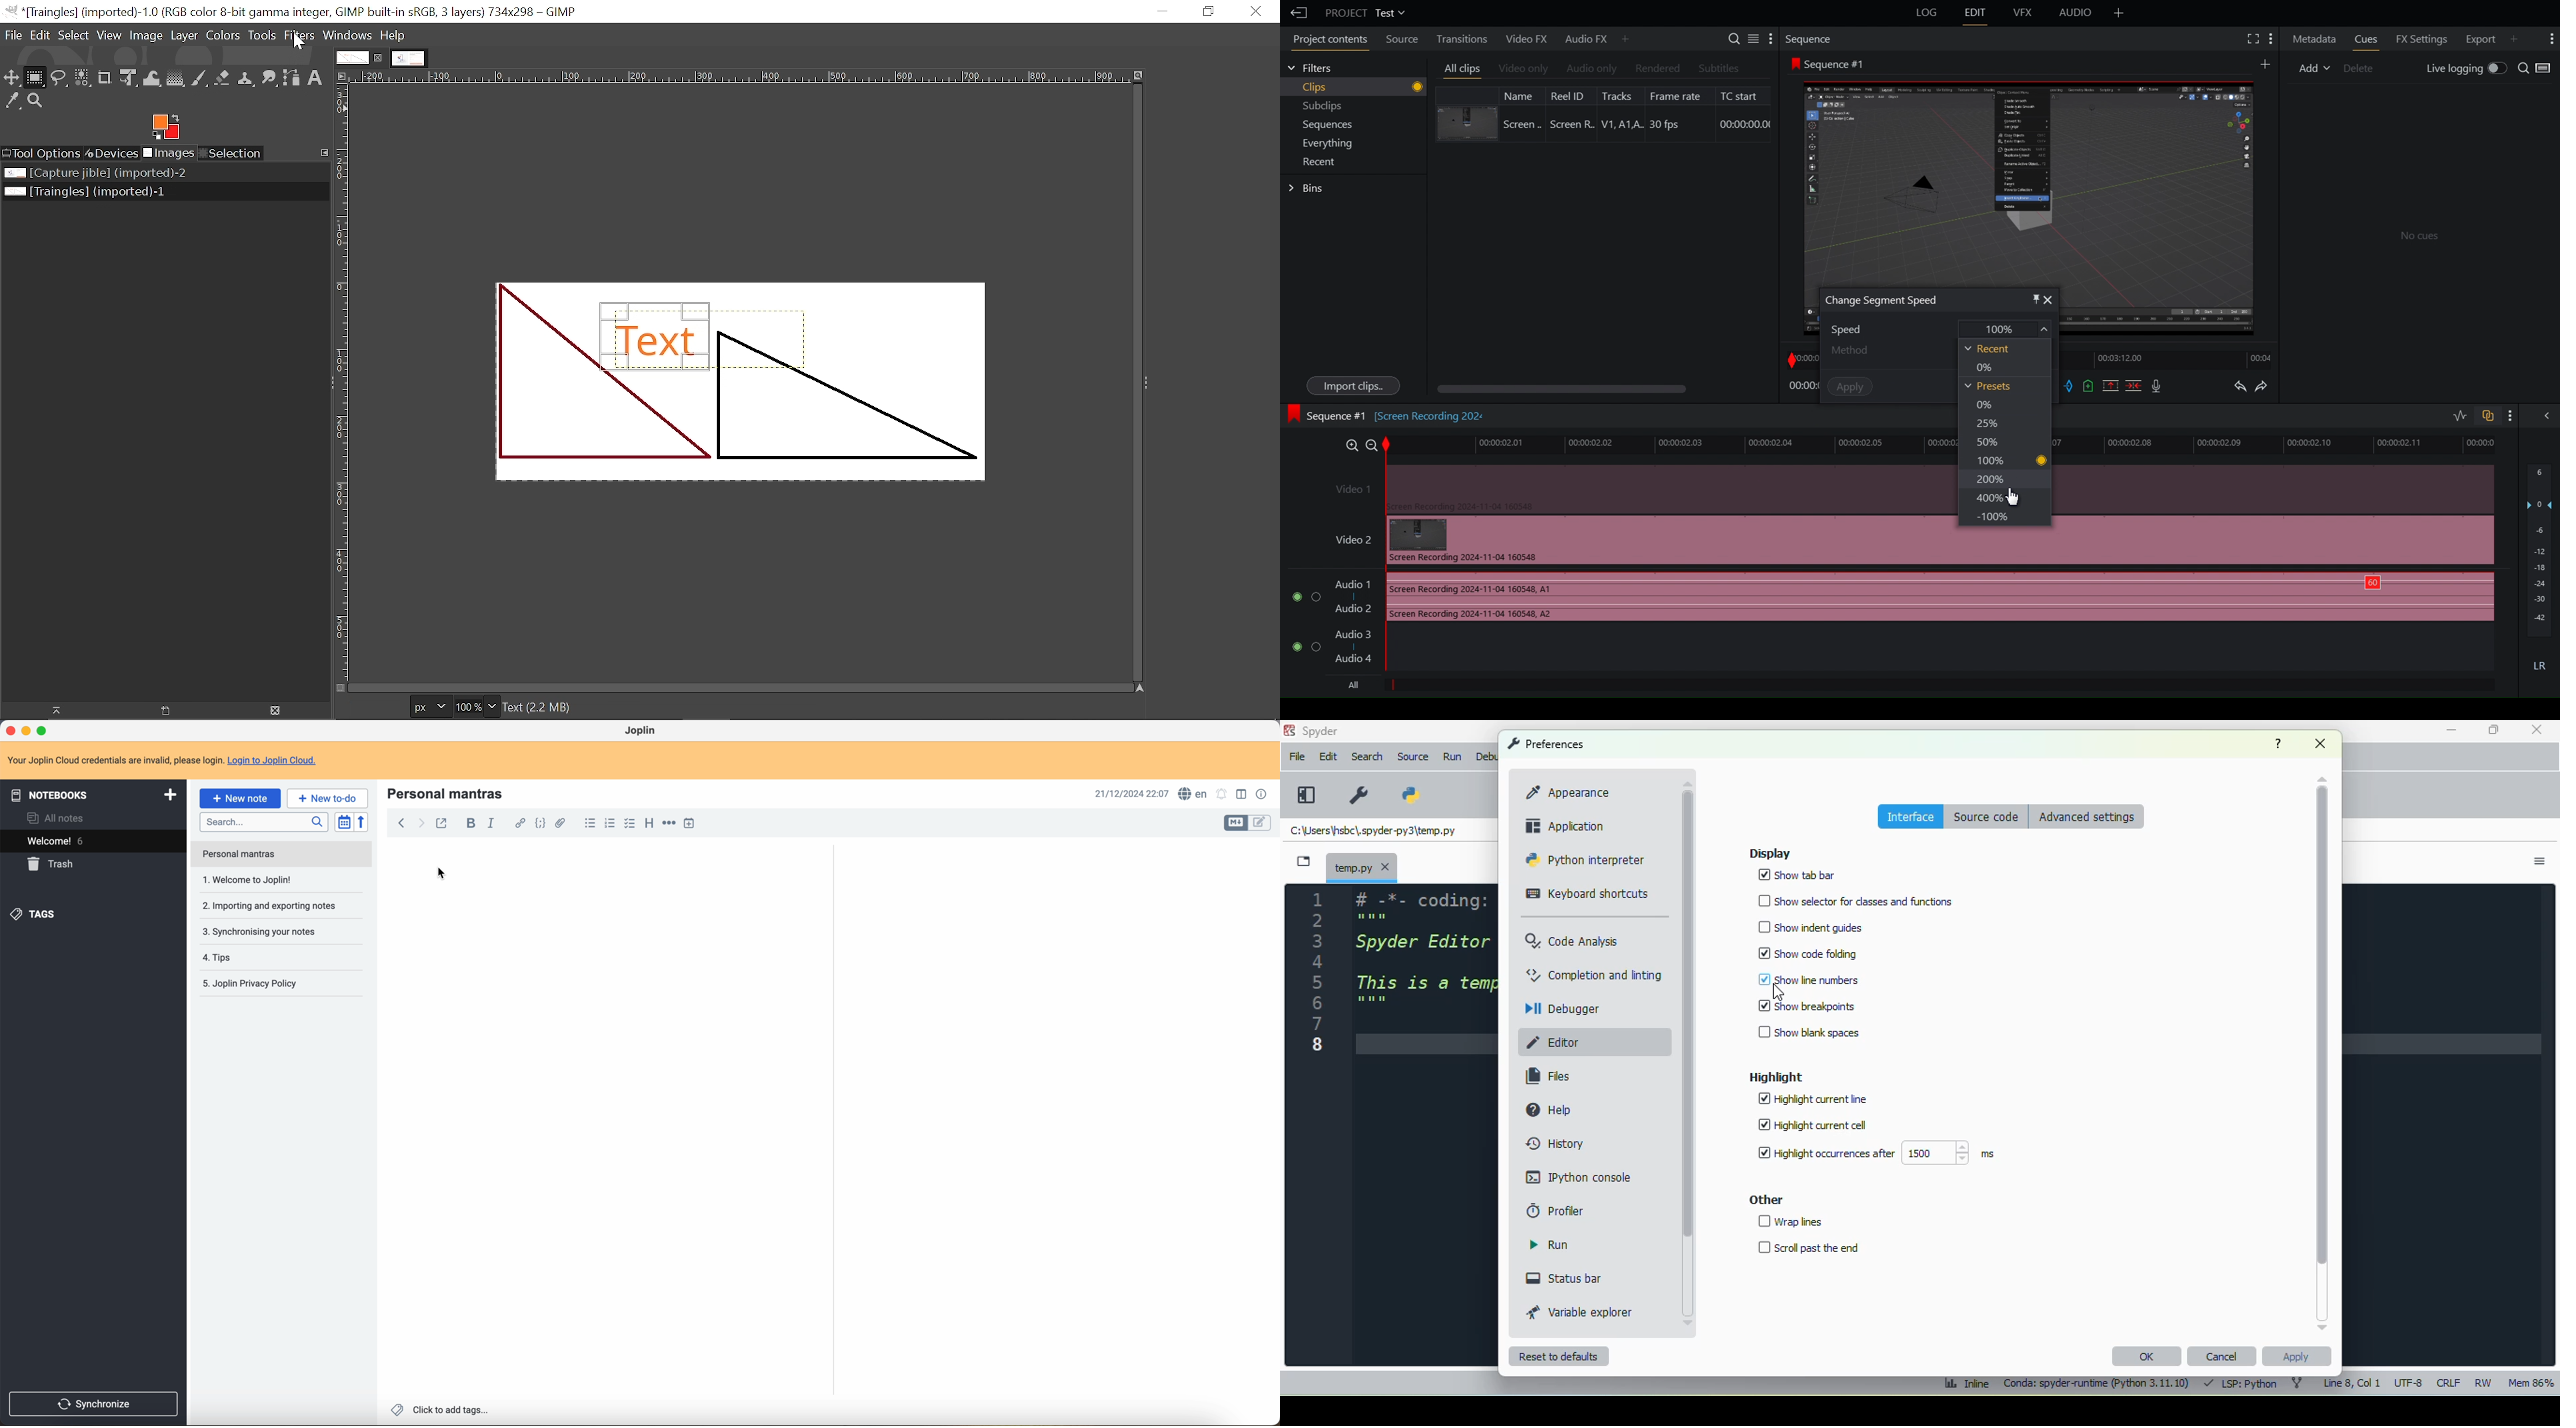  Describe the element at coordinates (1222, 794) in the screenshot. I see `set alarm` at that location.